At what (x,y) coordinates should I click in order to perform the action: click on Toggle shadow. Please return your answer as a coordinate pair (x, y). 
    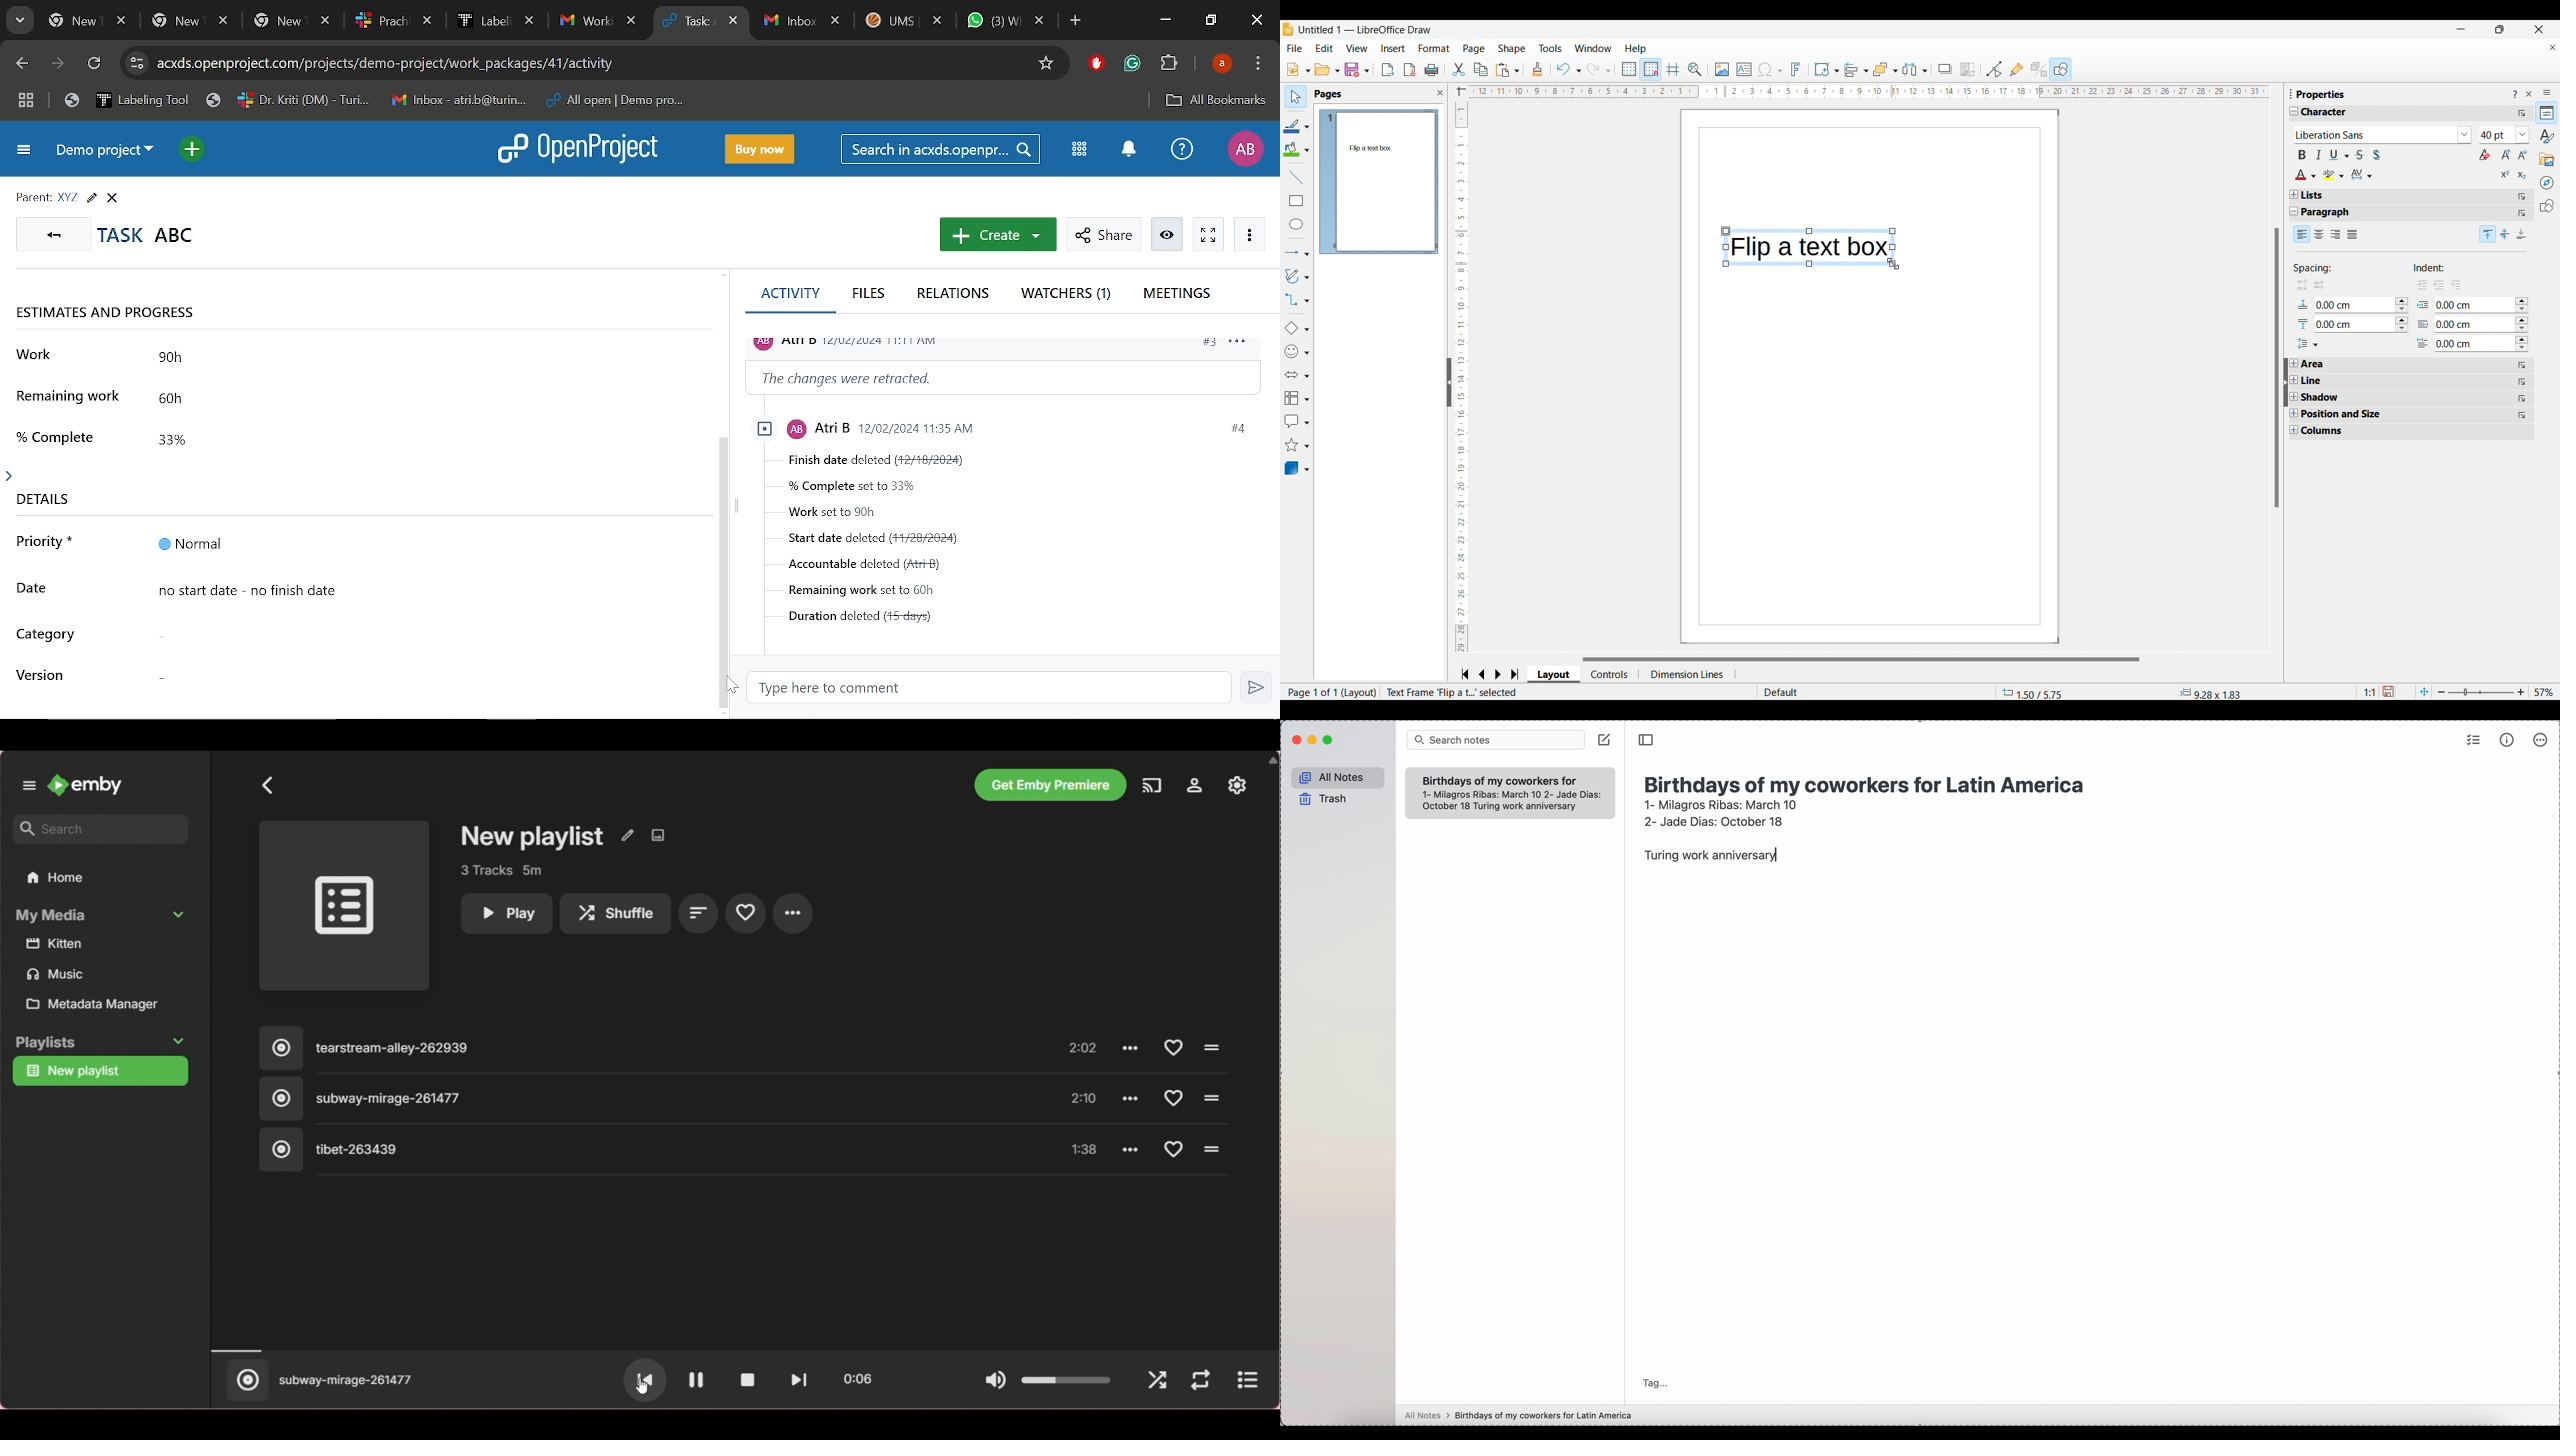
    Looking at the image, I should click on (2377, 155).